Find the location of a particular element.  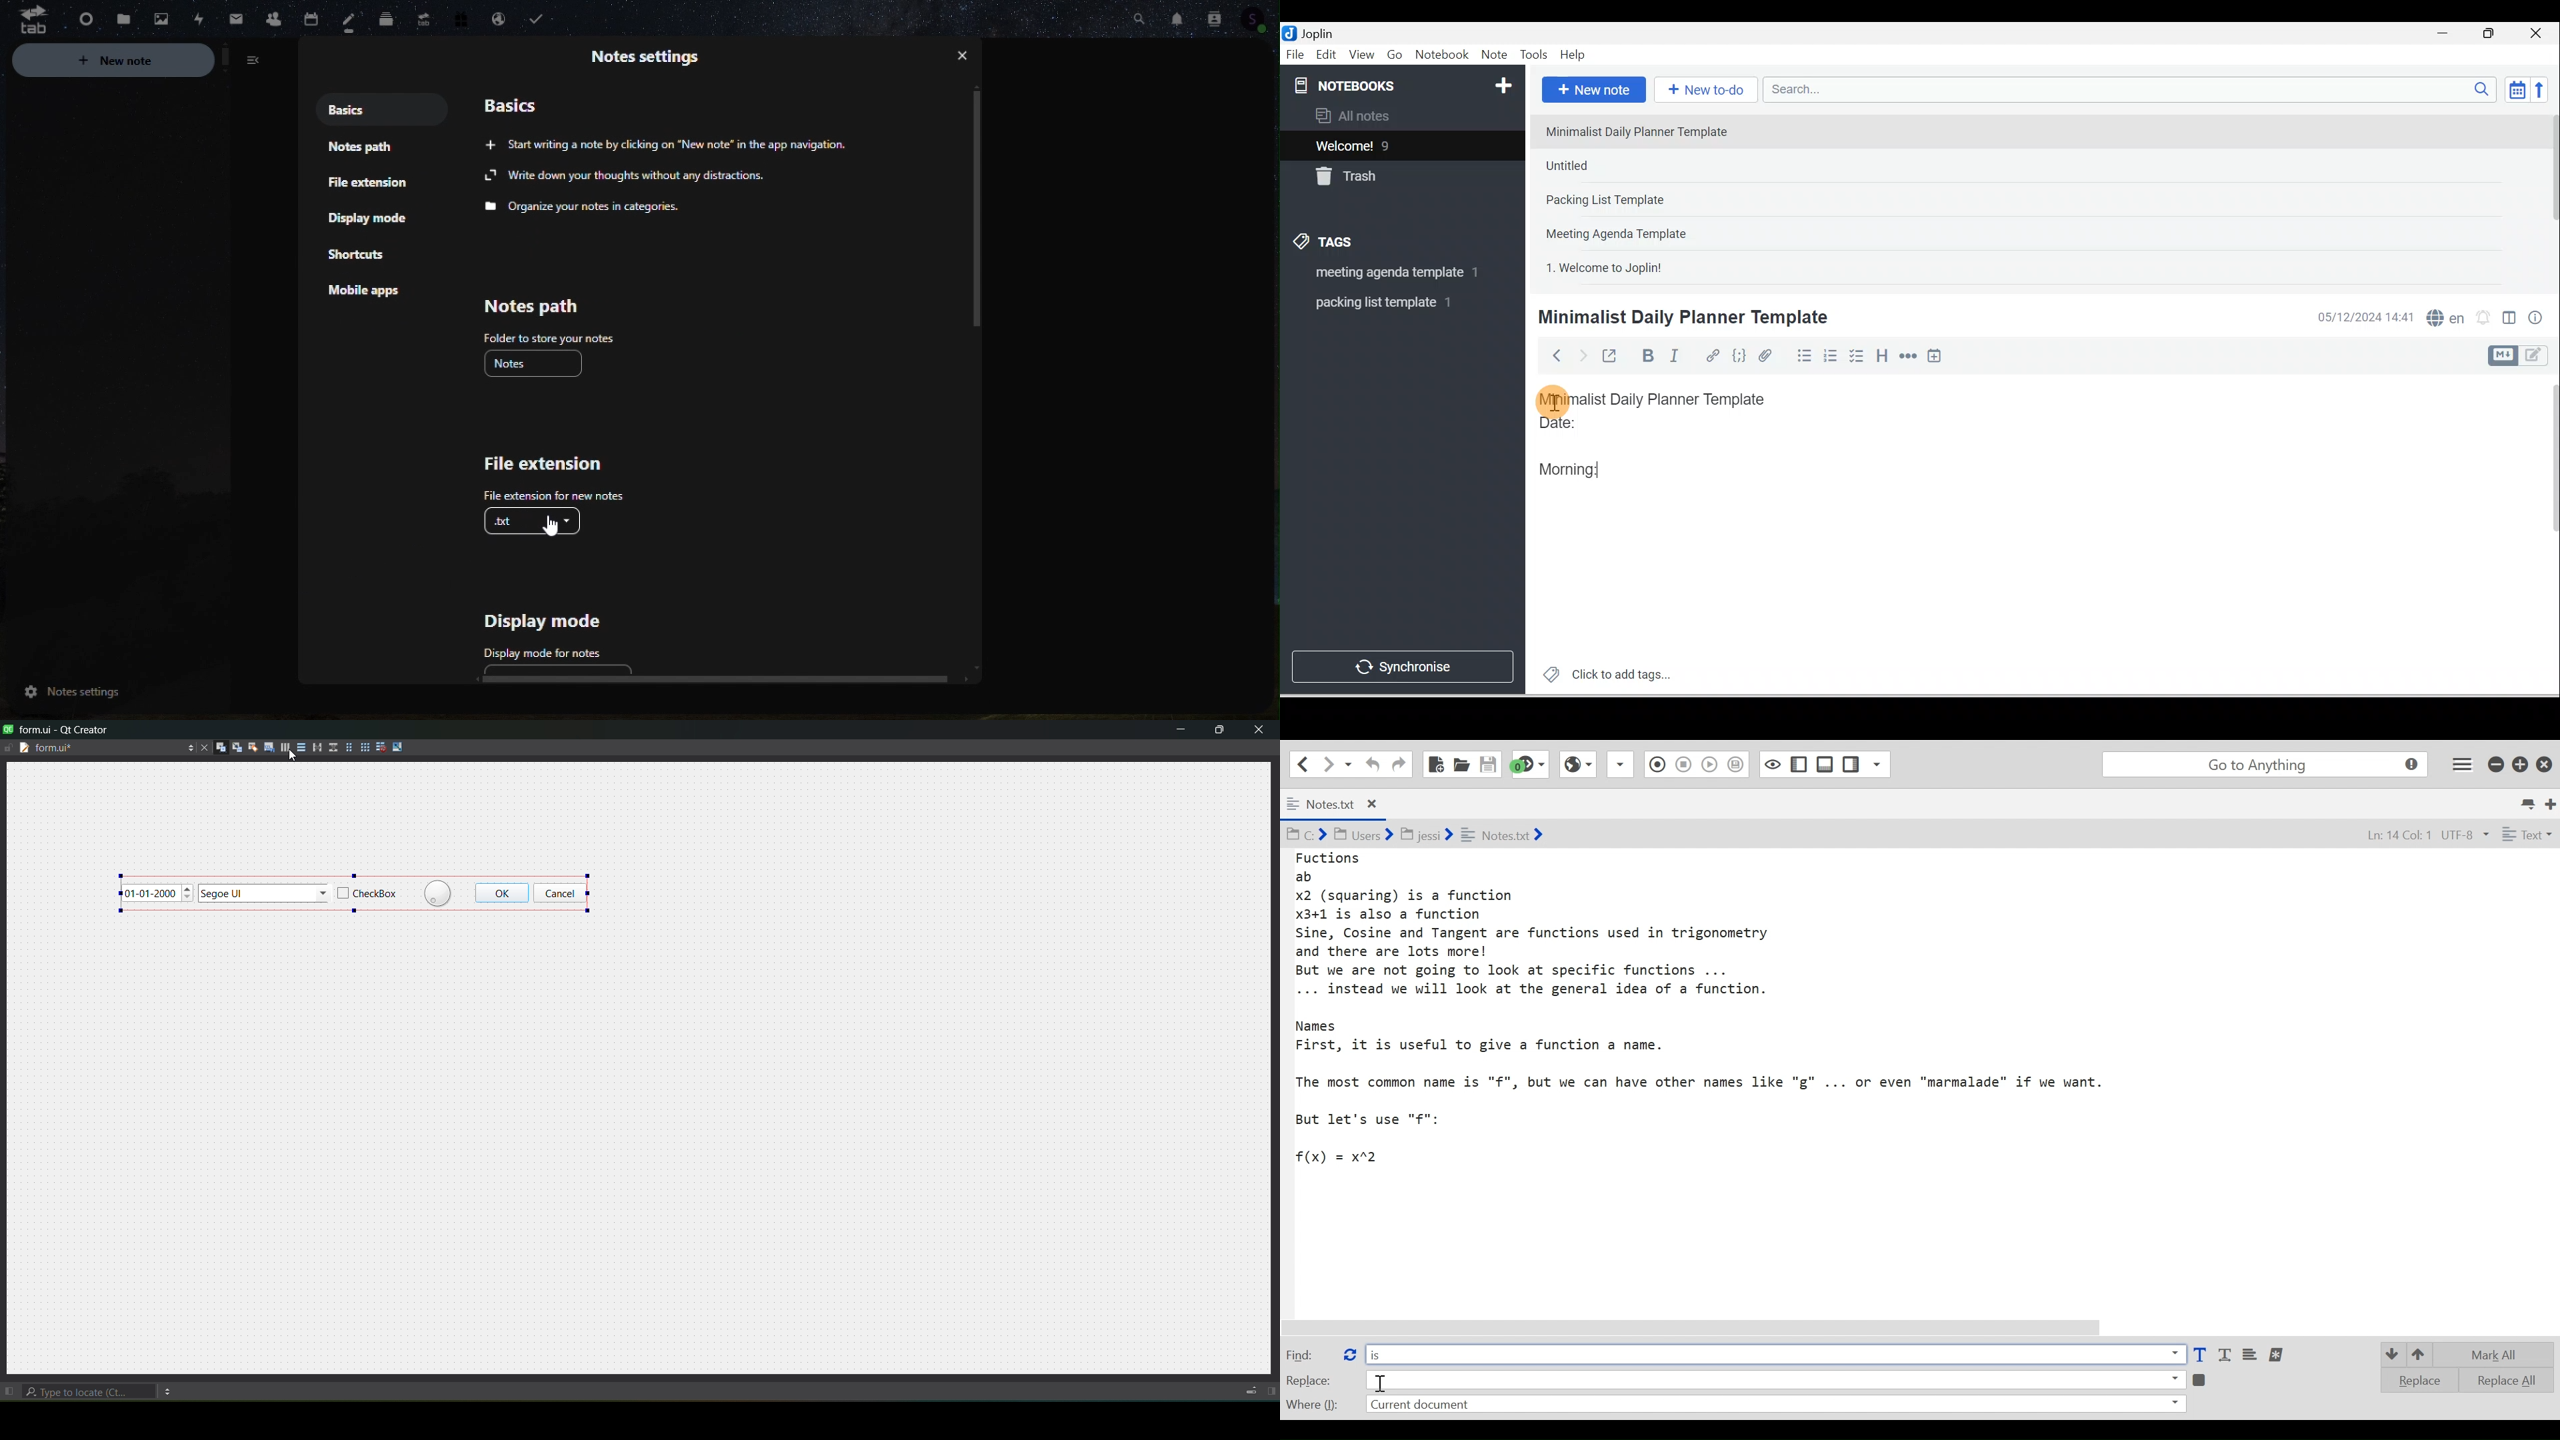

notes is located at coordinates (538, 363).